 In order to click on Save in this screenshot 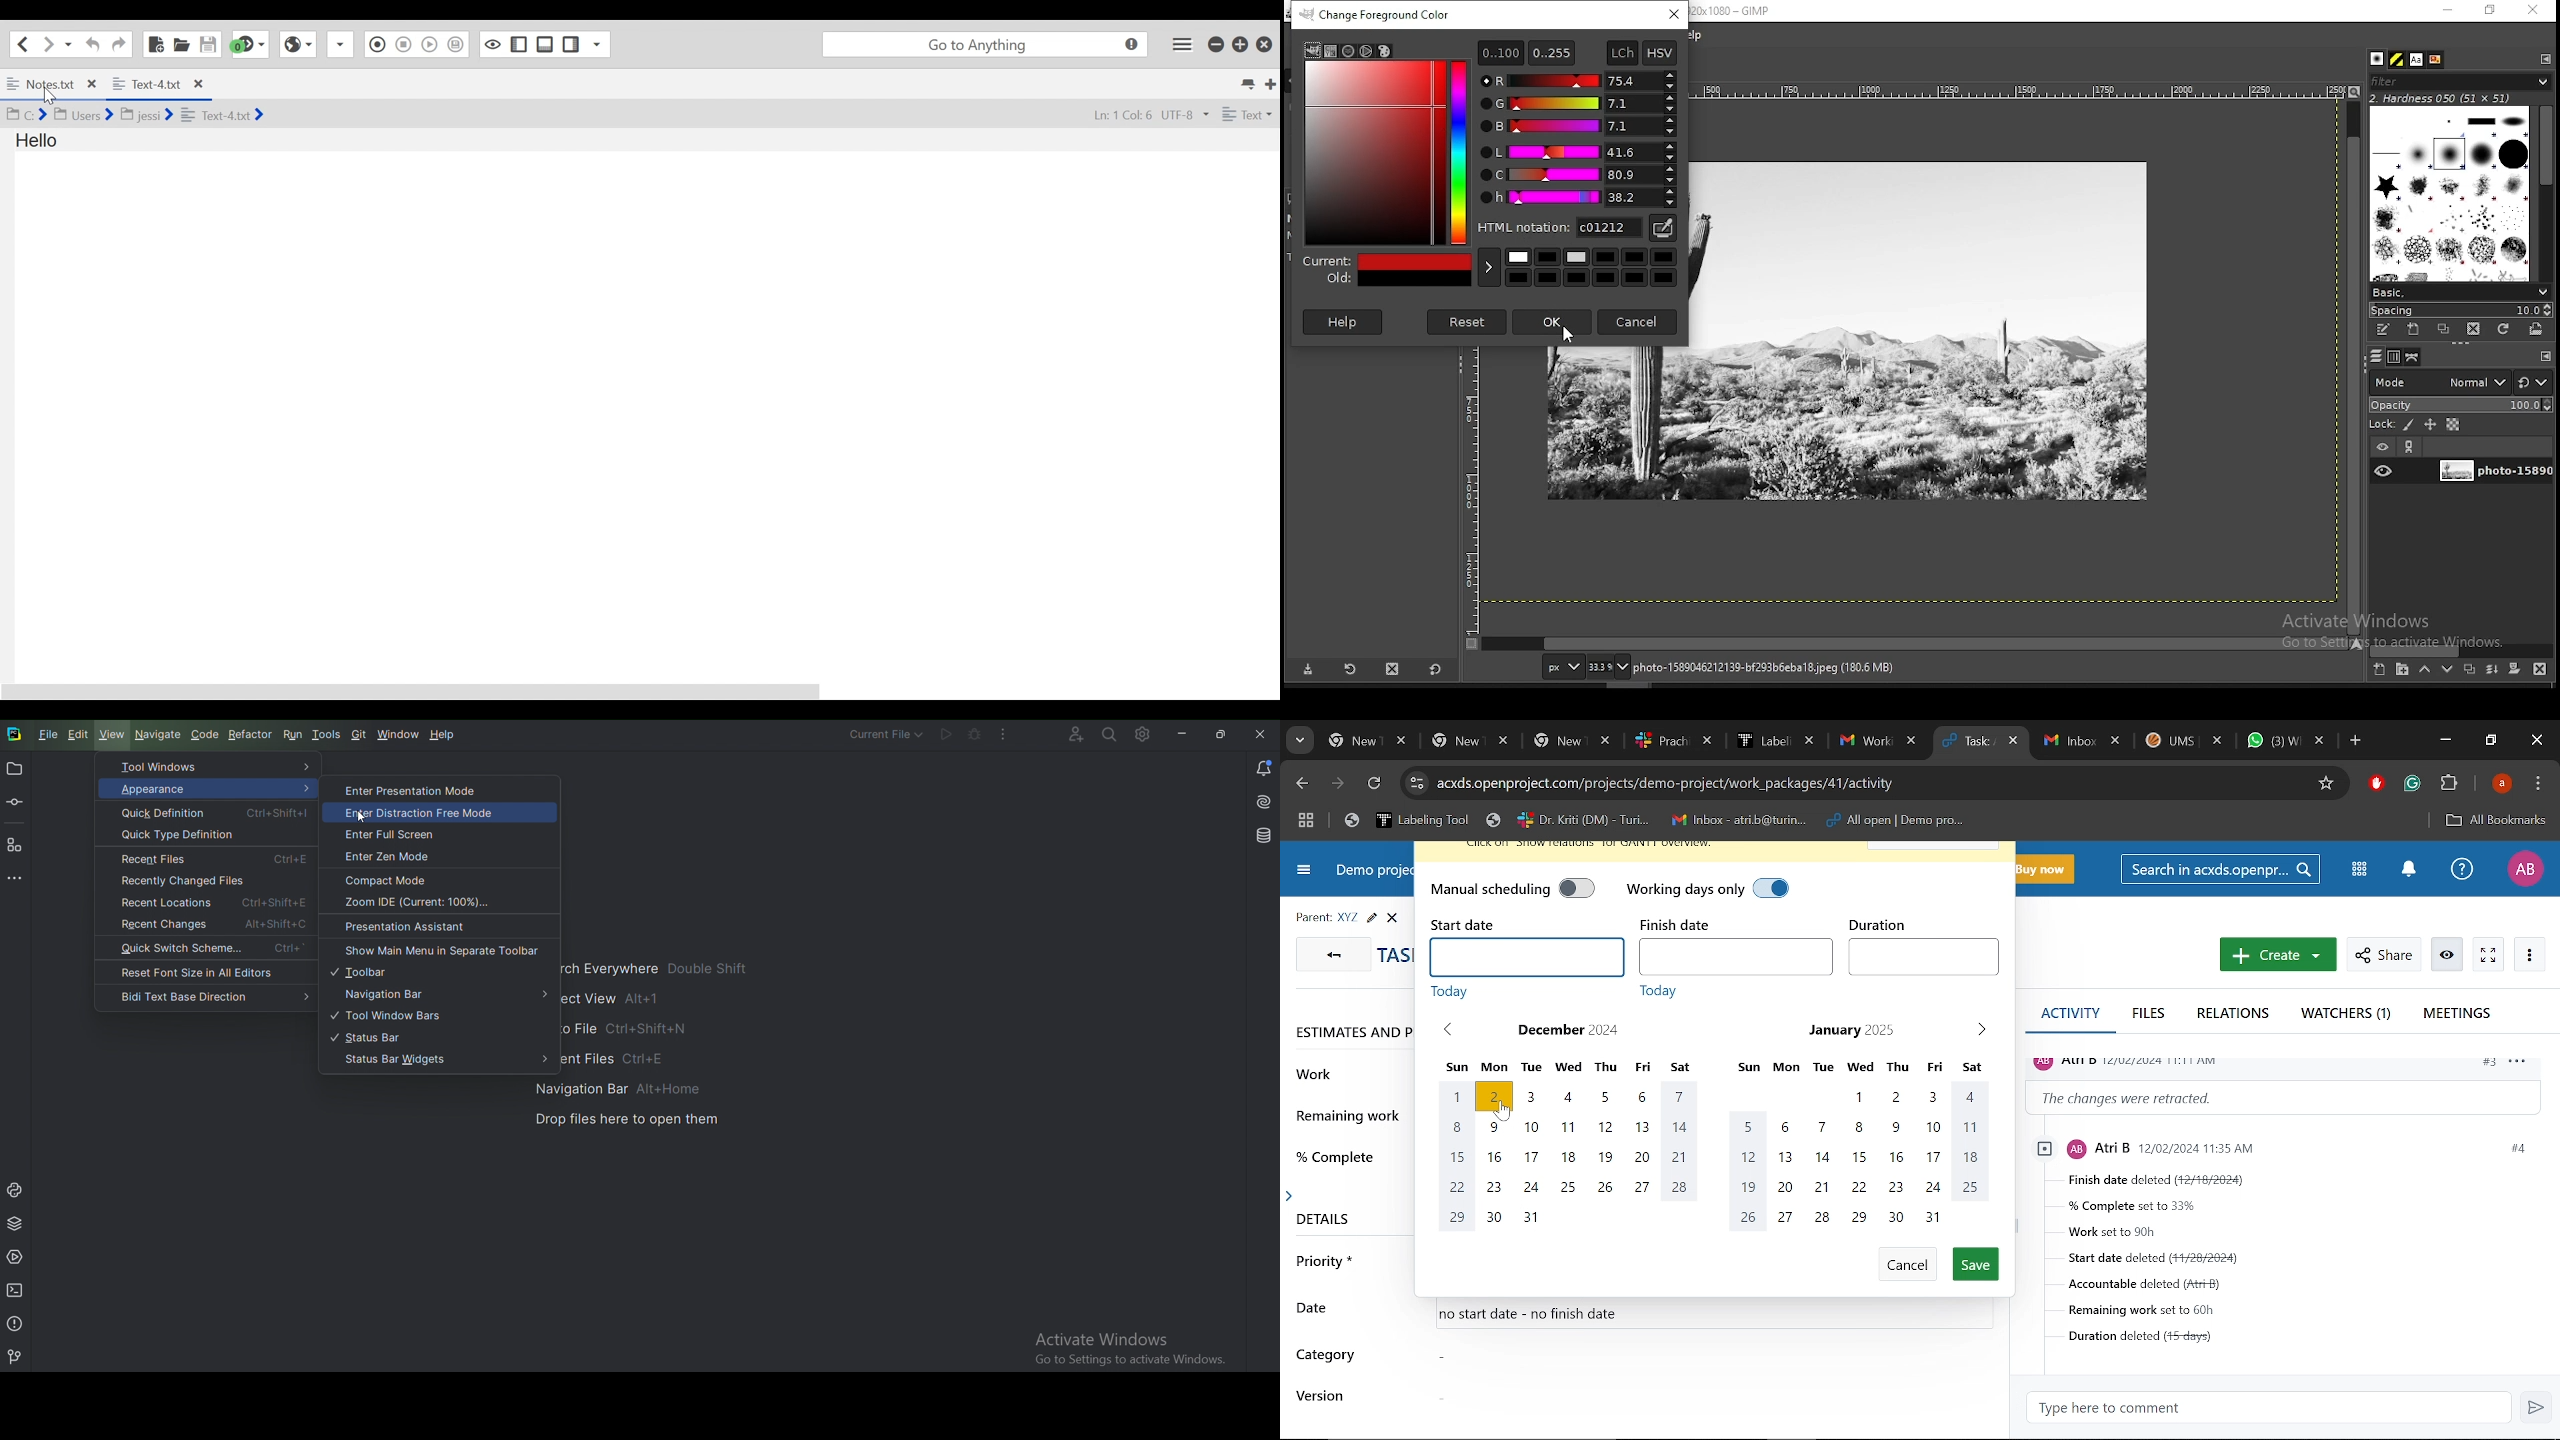, I will do `click(1974, 1264)`.